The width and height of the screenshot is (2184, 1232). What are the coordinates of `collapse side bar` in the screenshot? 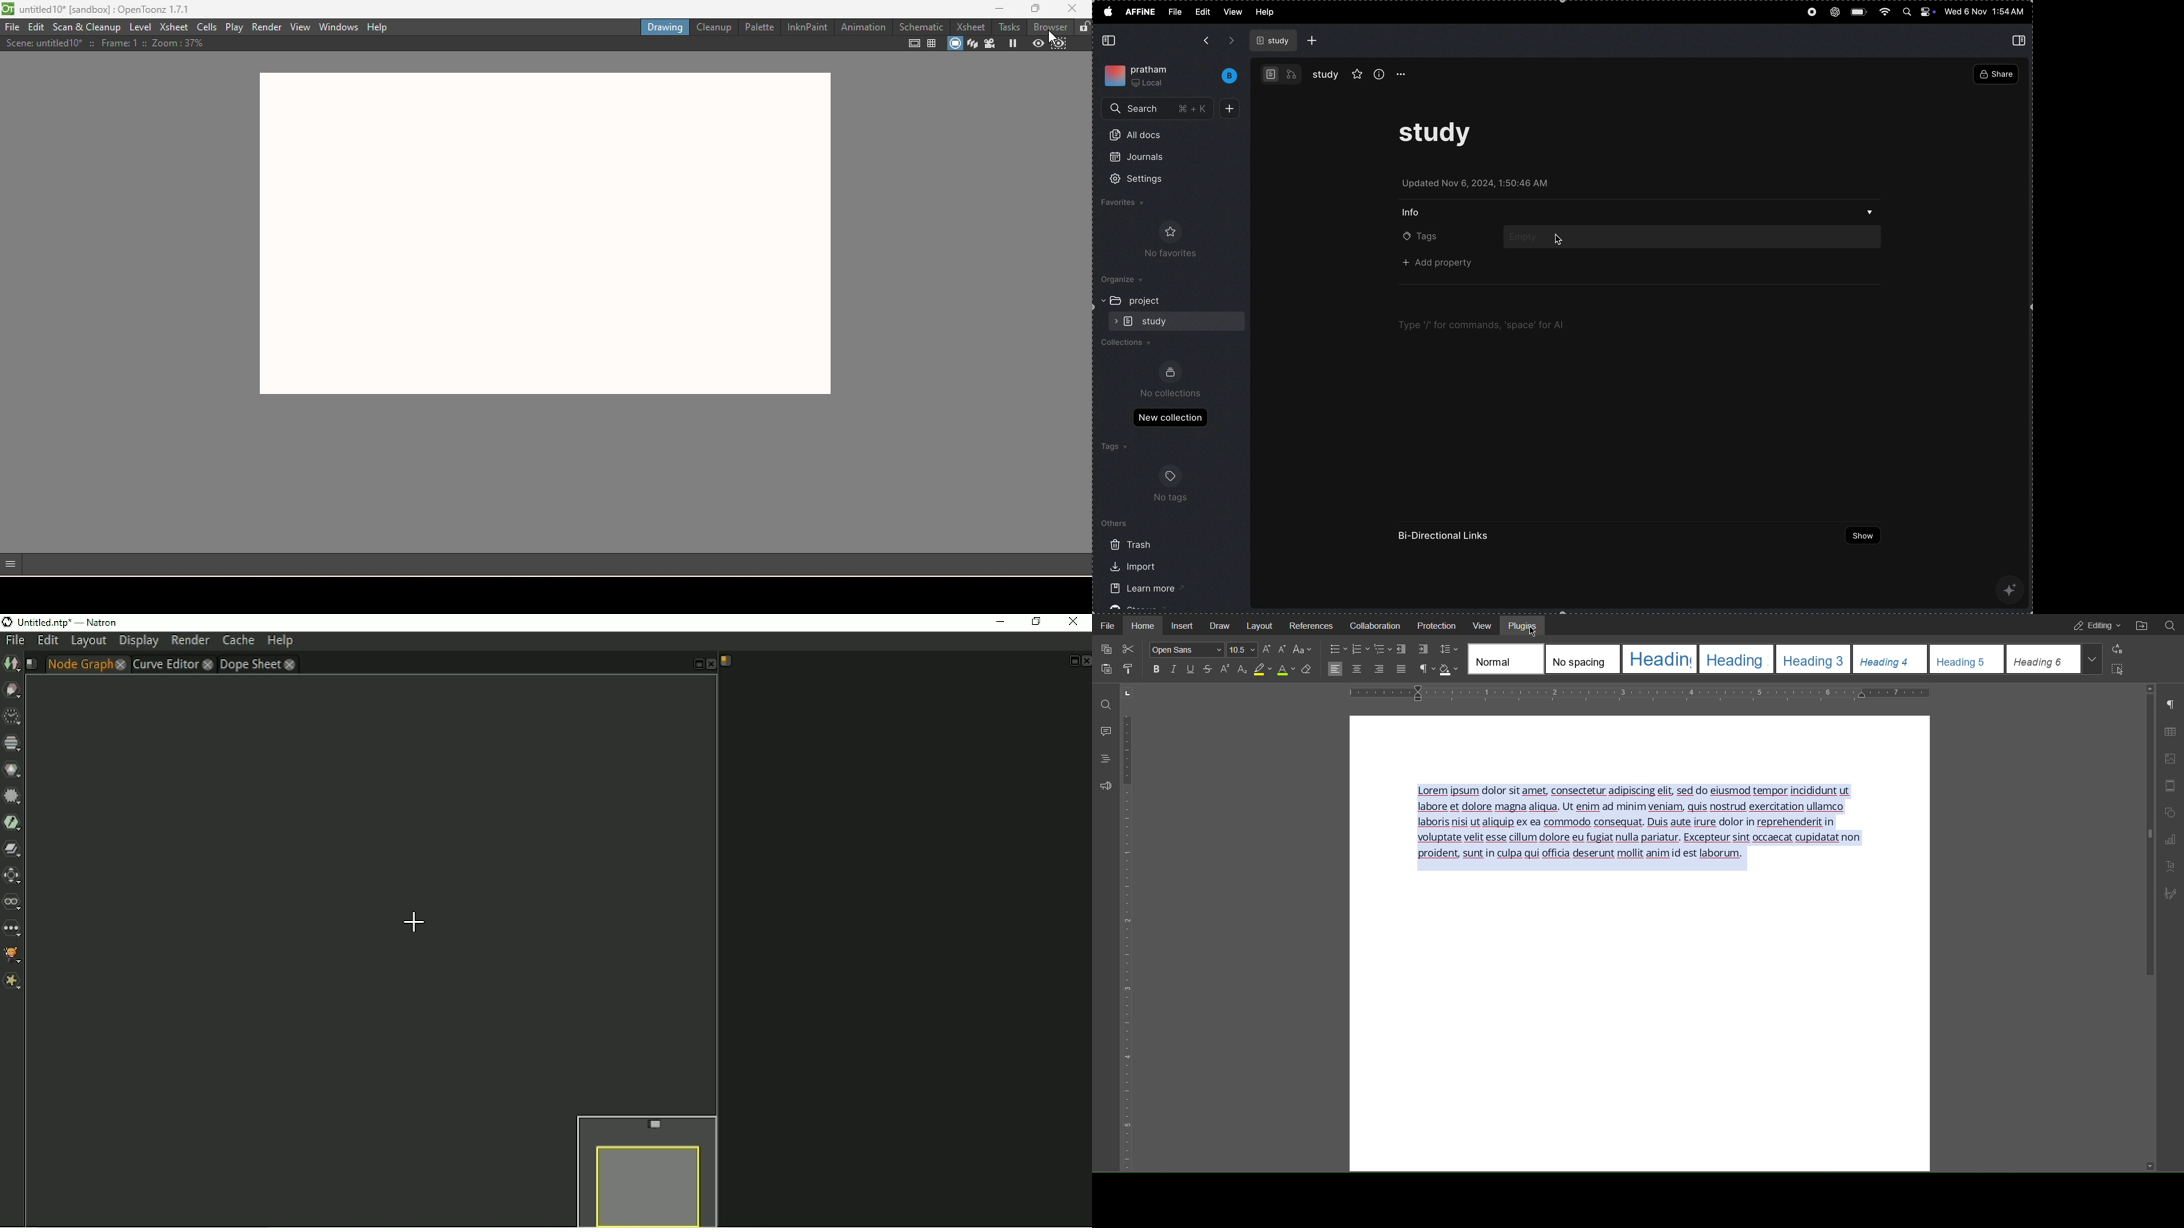 It's located at (2021, 40).